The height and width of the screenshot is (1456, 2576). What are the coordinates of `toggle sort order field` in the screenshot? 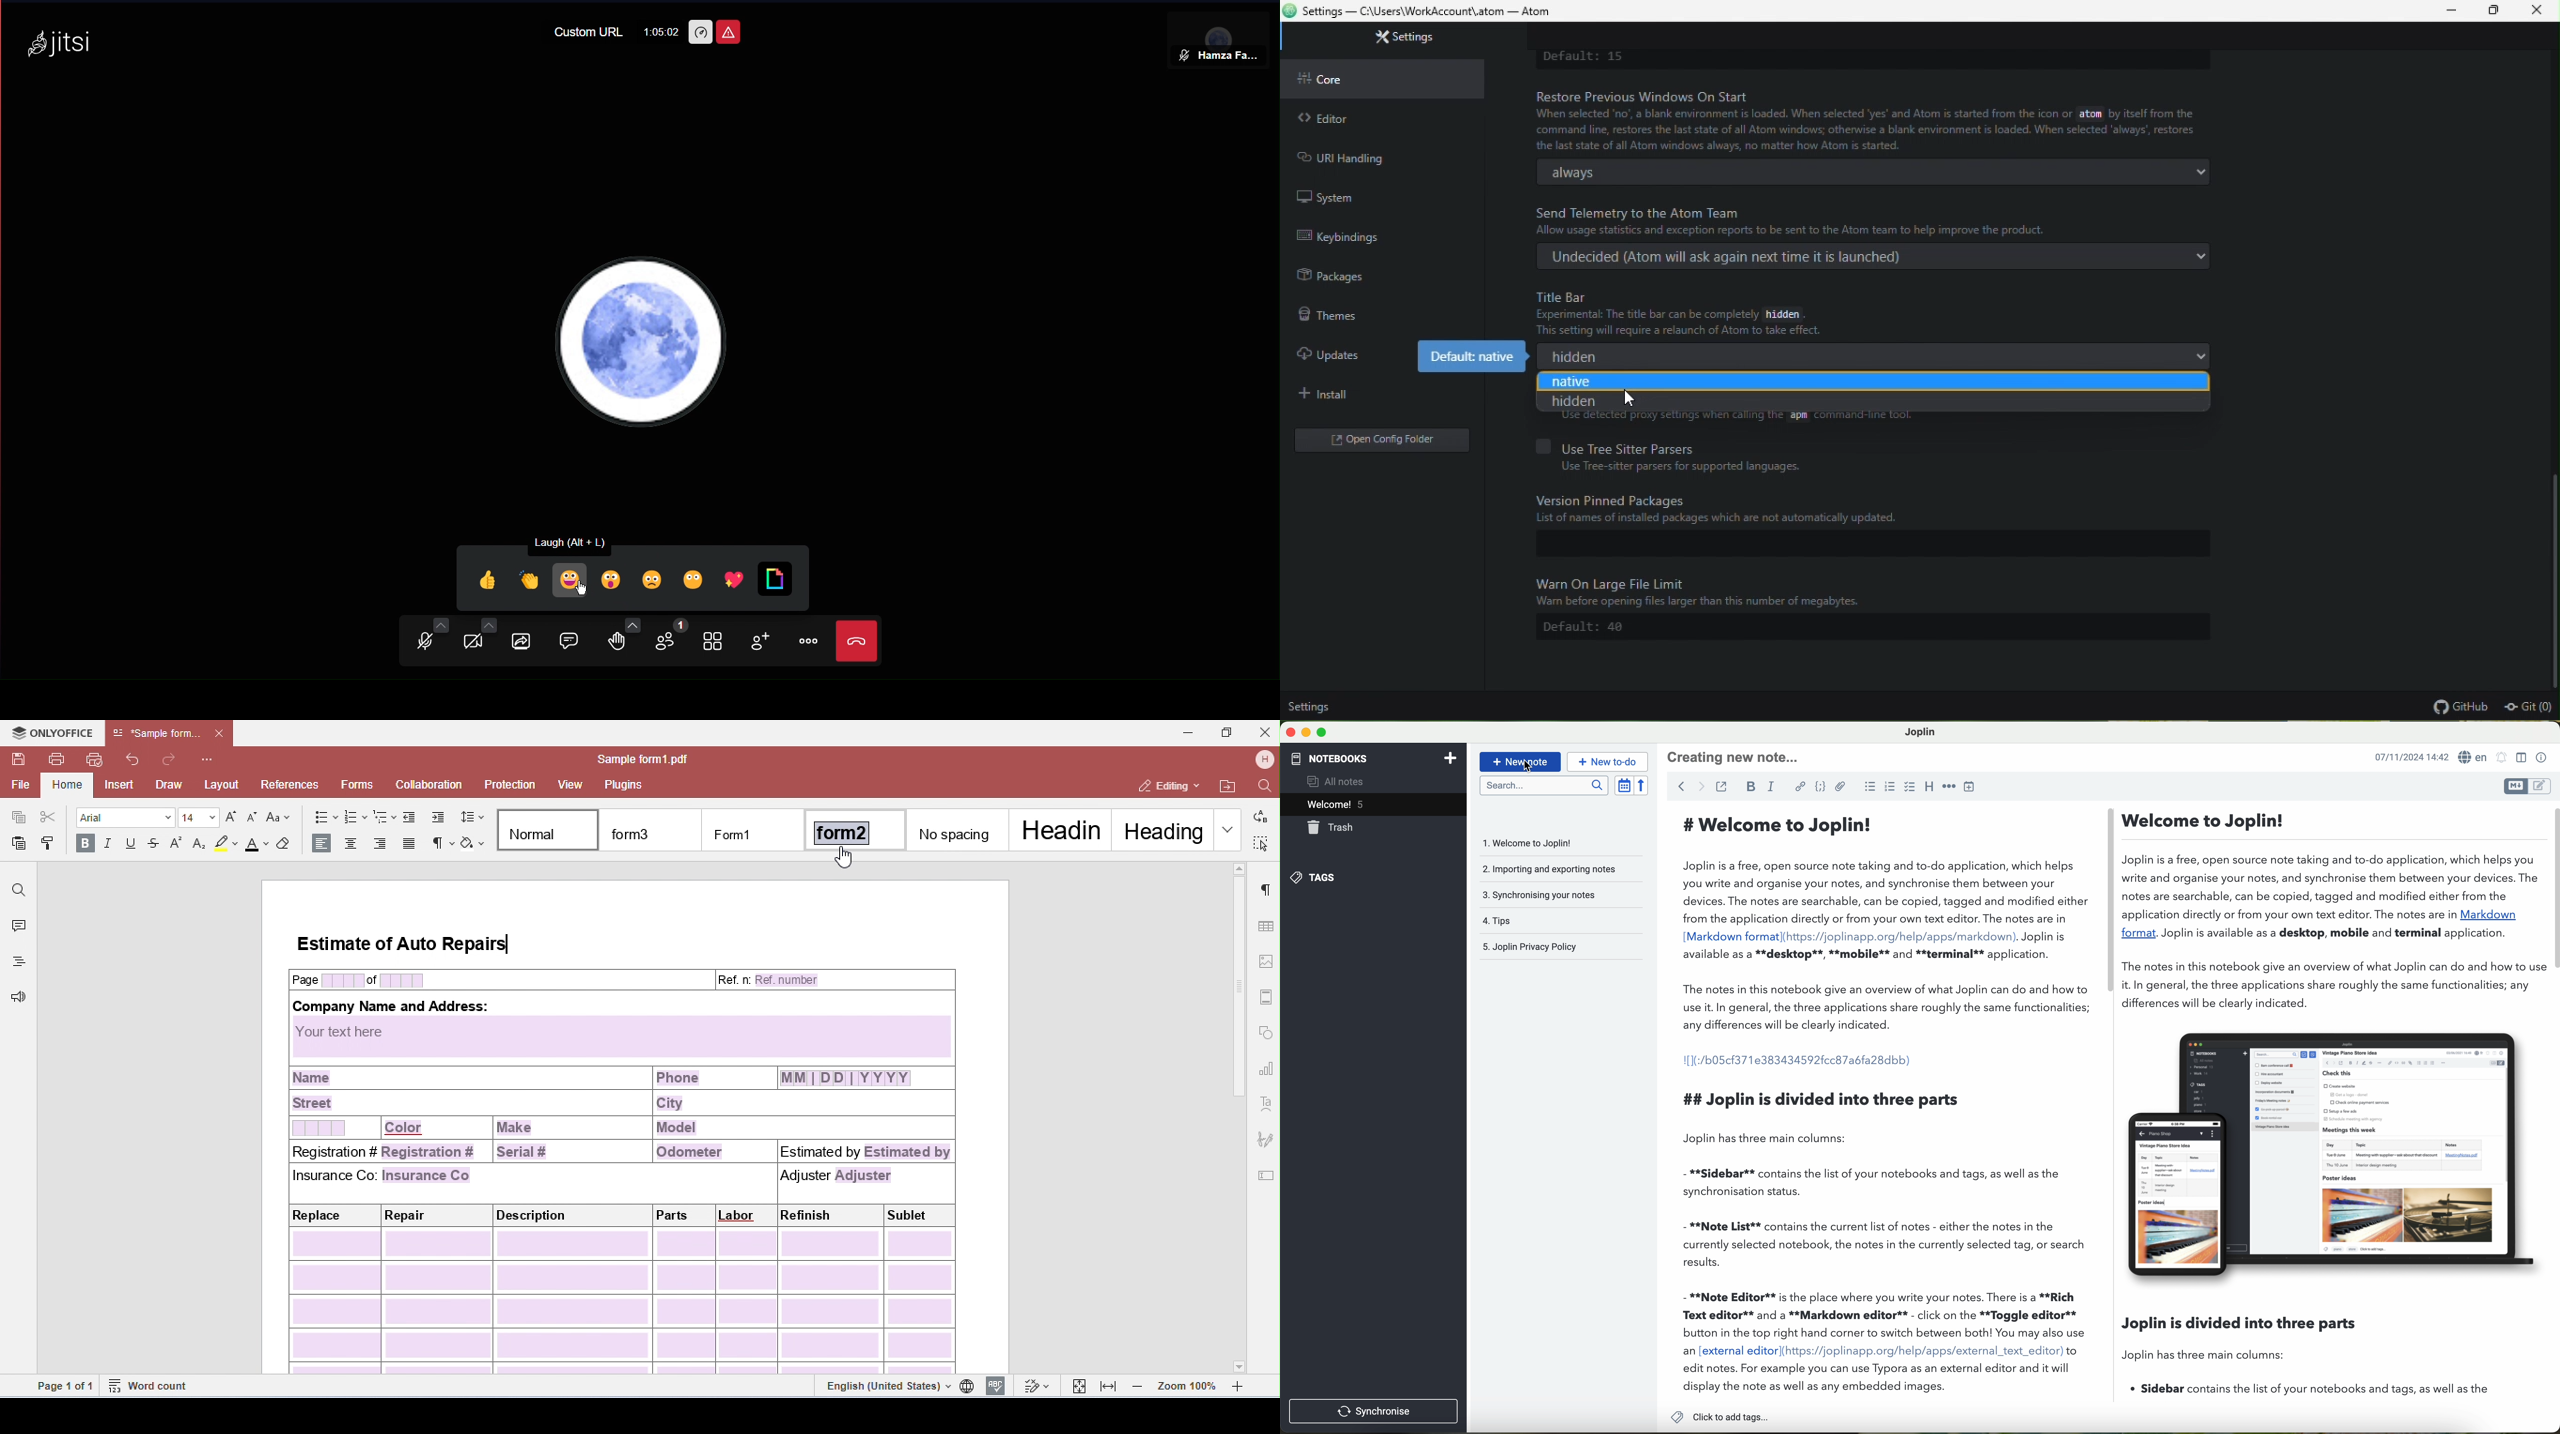 It's located at (1622, 786).